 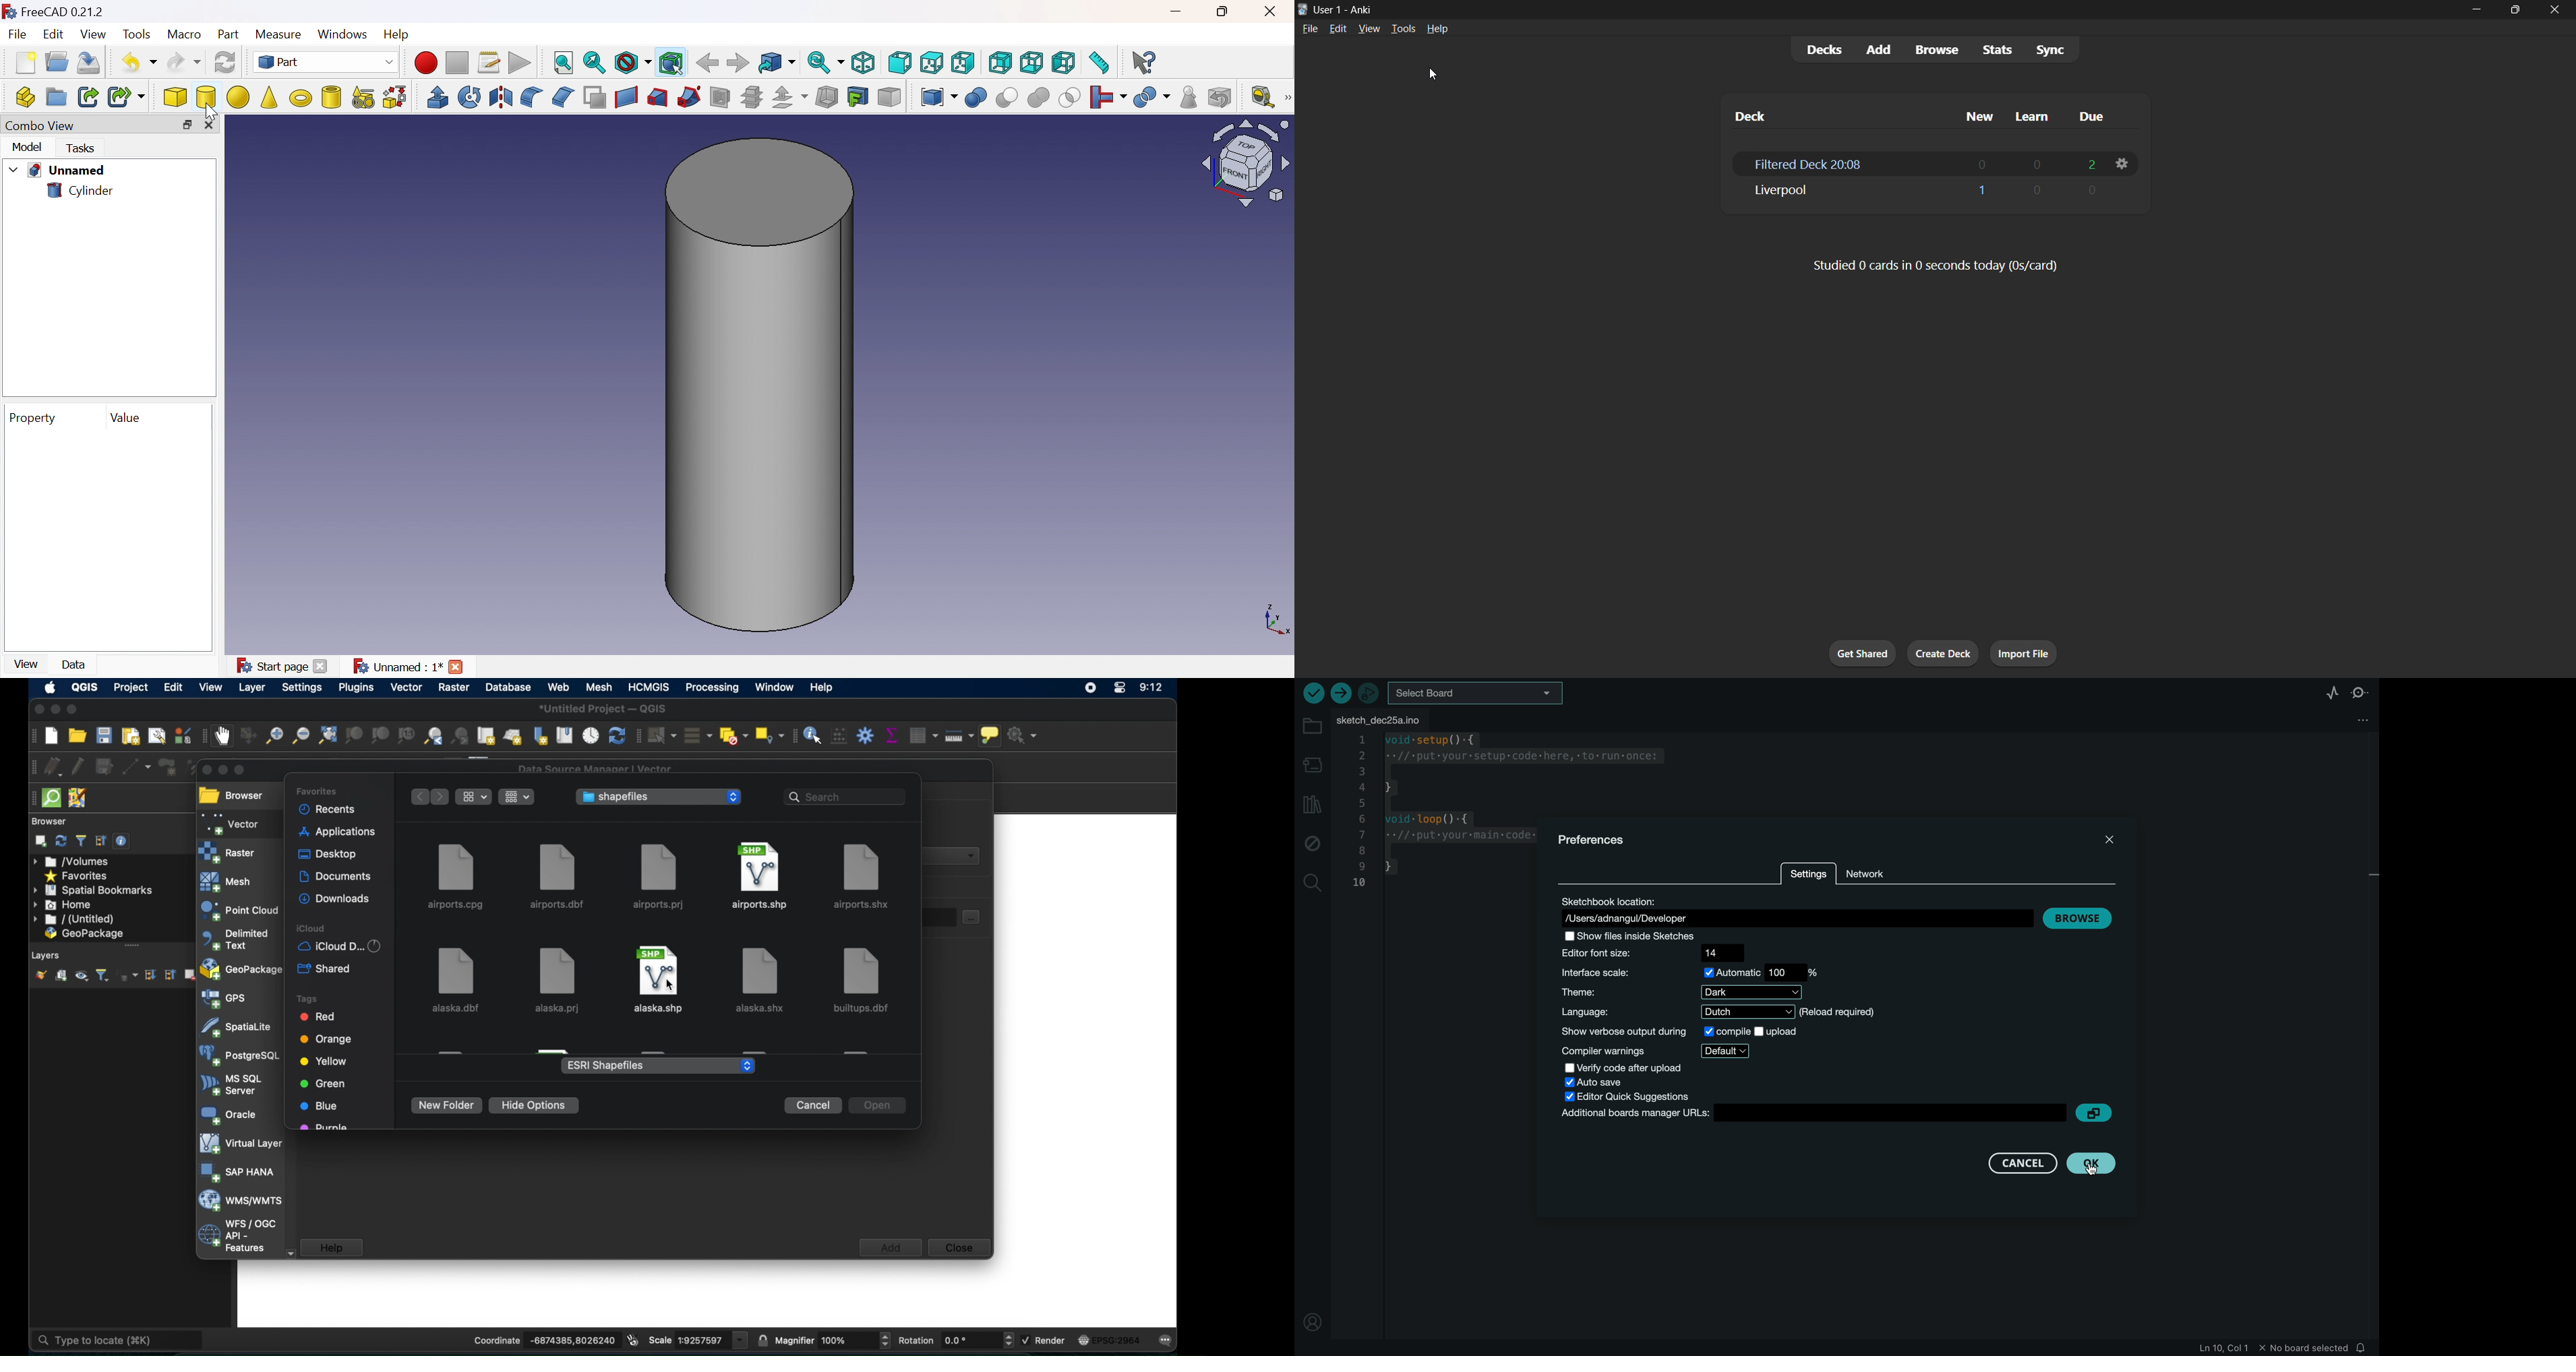 I want to click on HCMGIS, so click(x=650, y=687).